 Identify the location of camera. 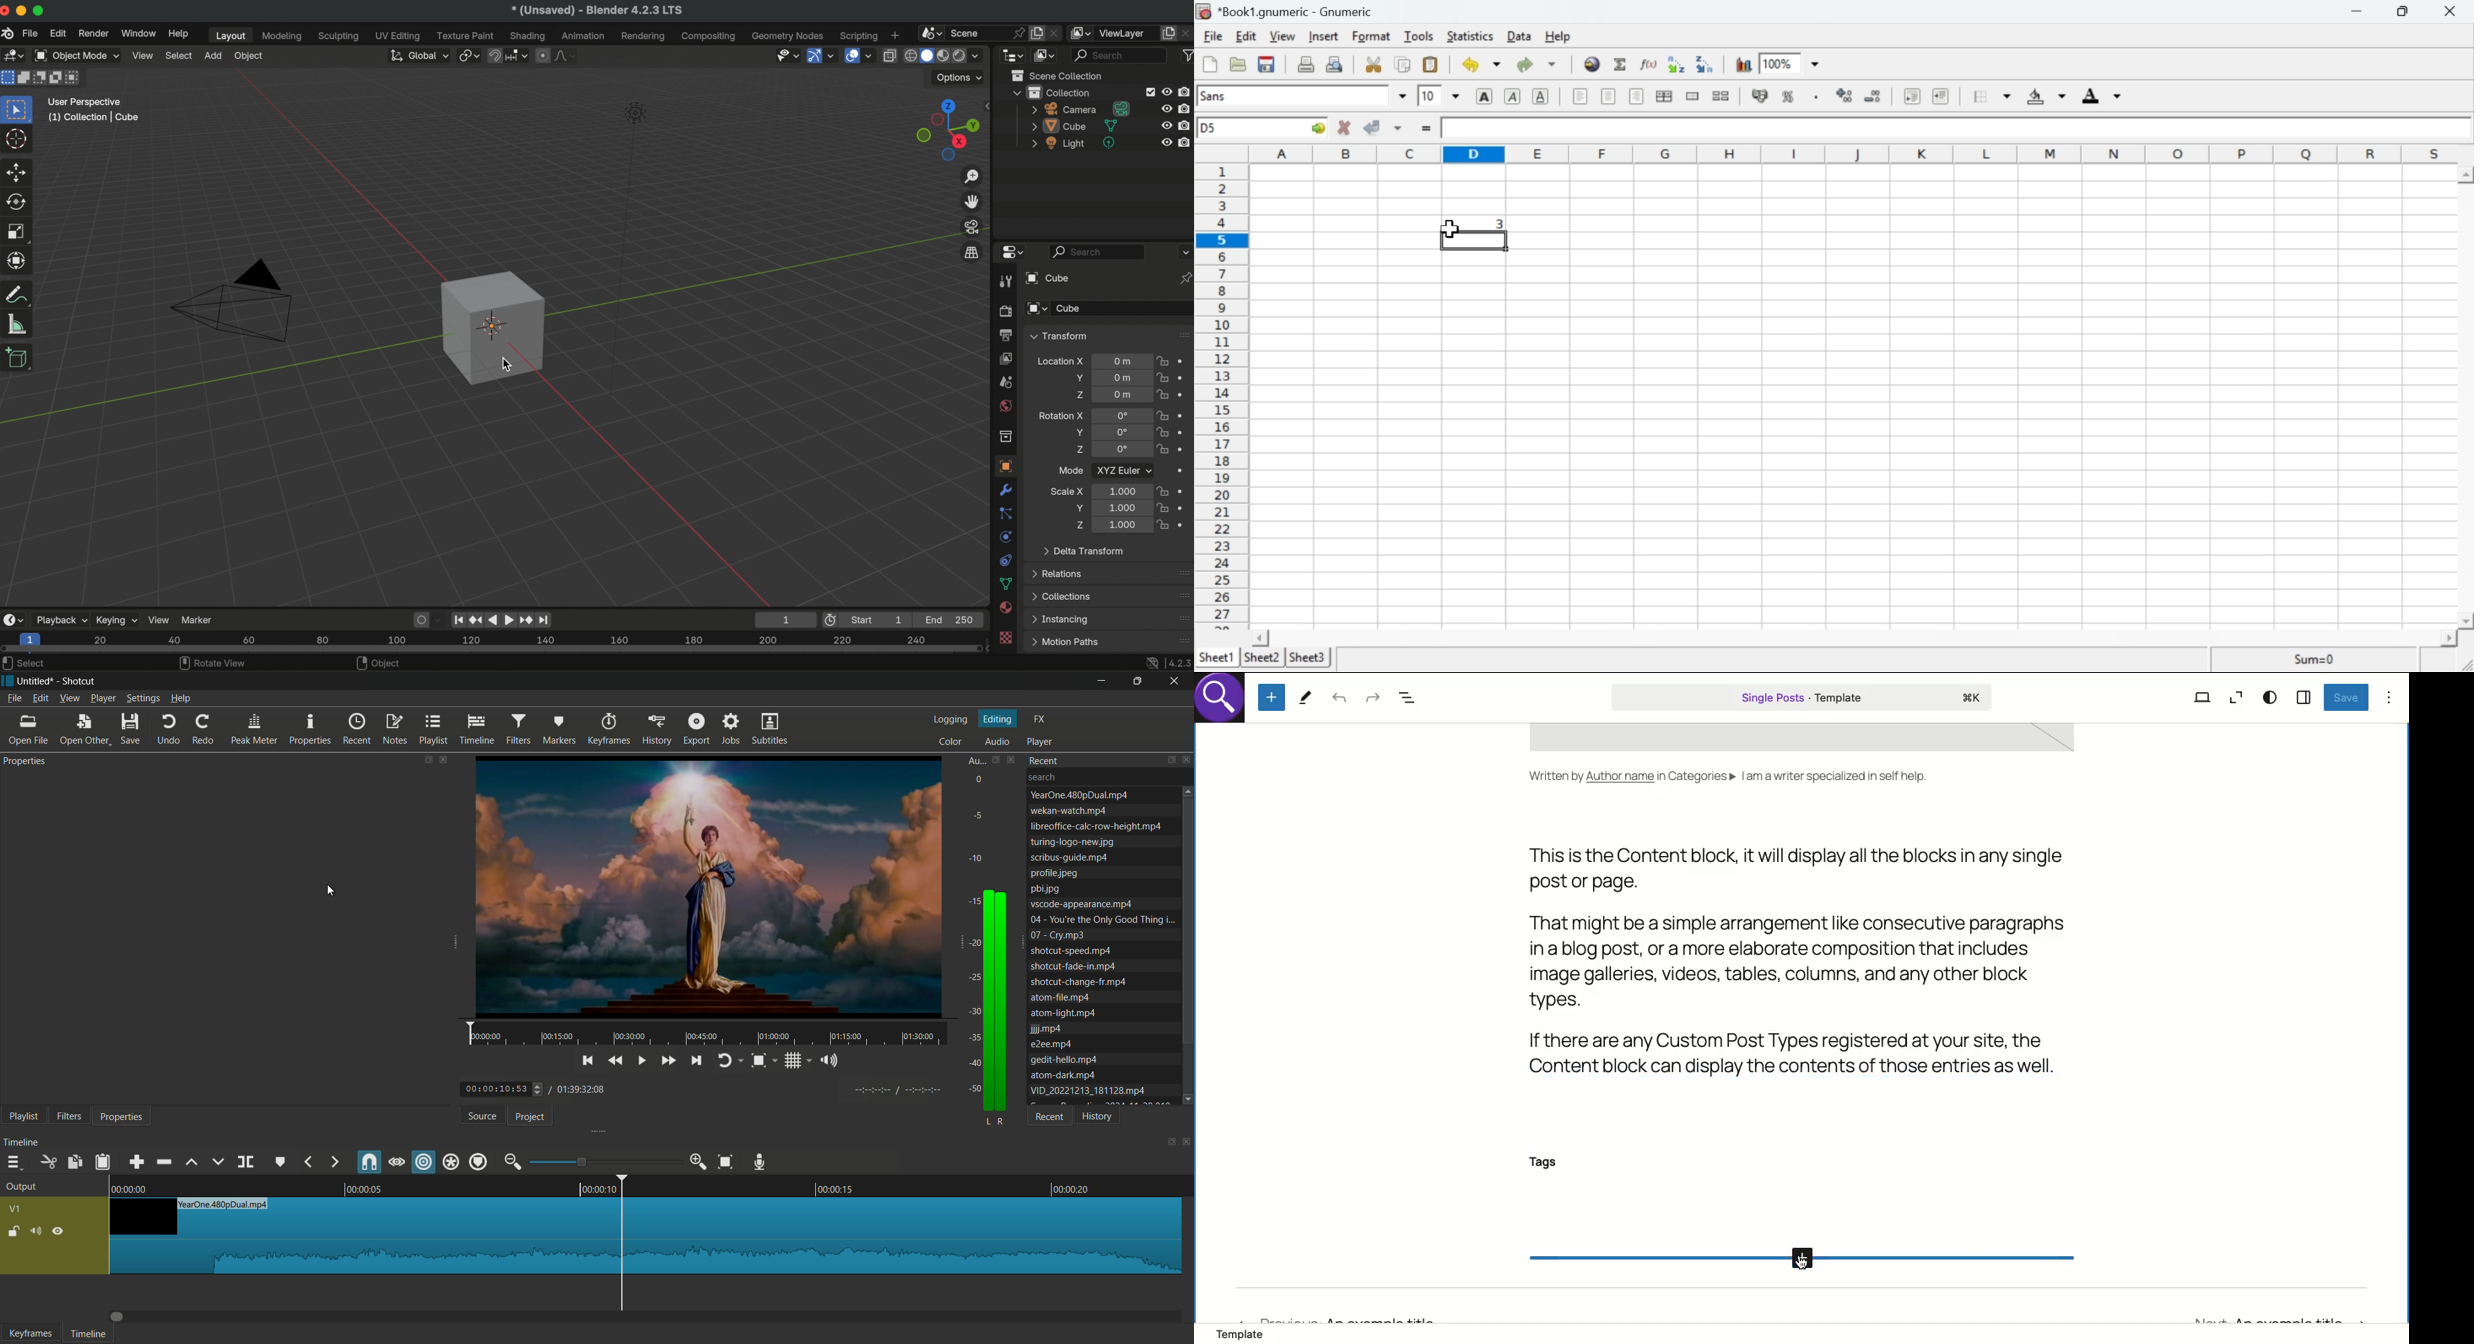
(1082, 109).